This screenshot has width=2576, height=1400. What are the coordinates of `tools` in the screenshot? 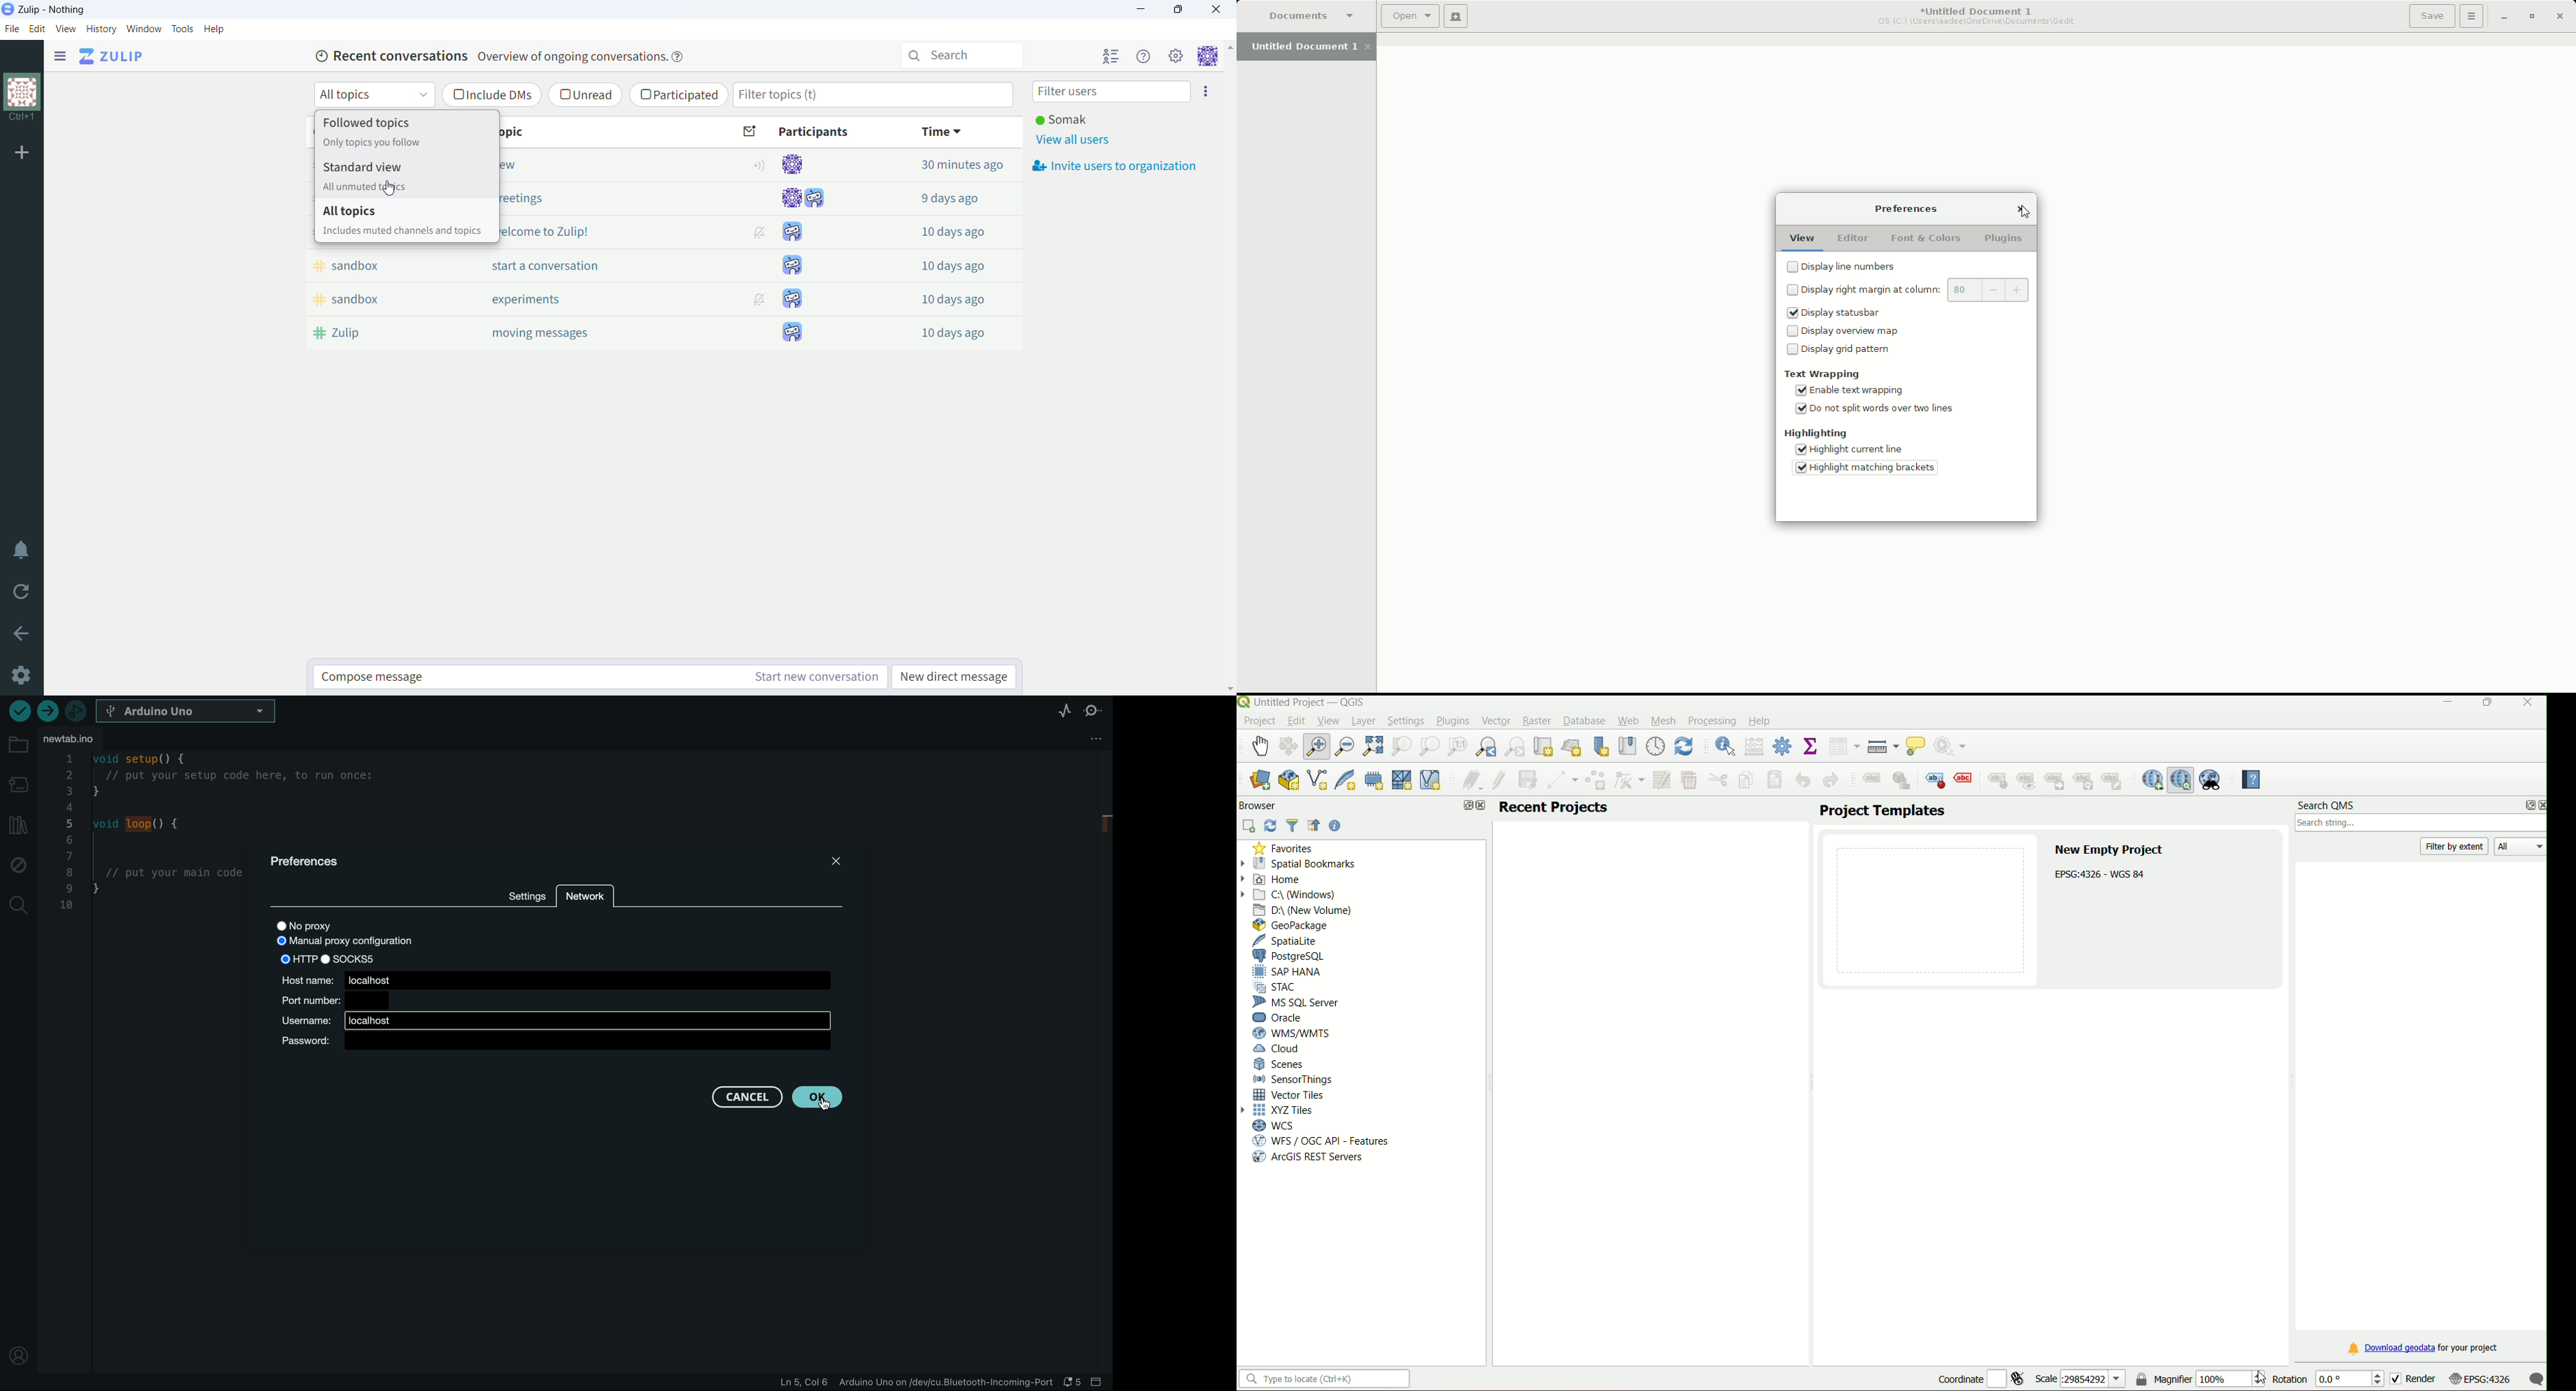 It's located at (184, 28).